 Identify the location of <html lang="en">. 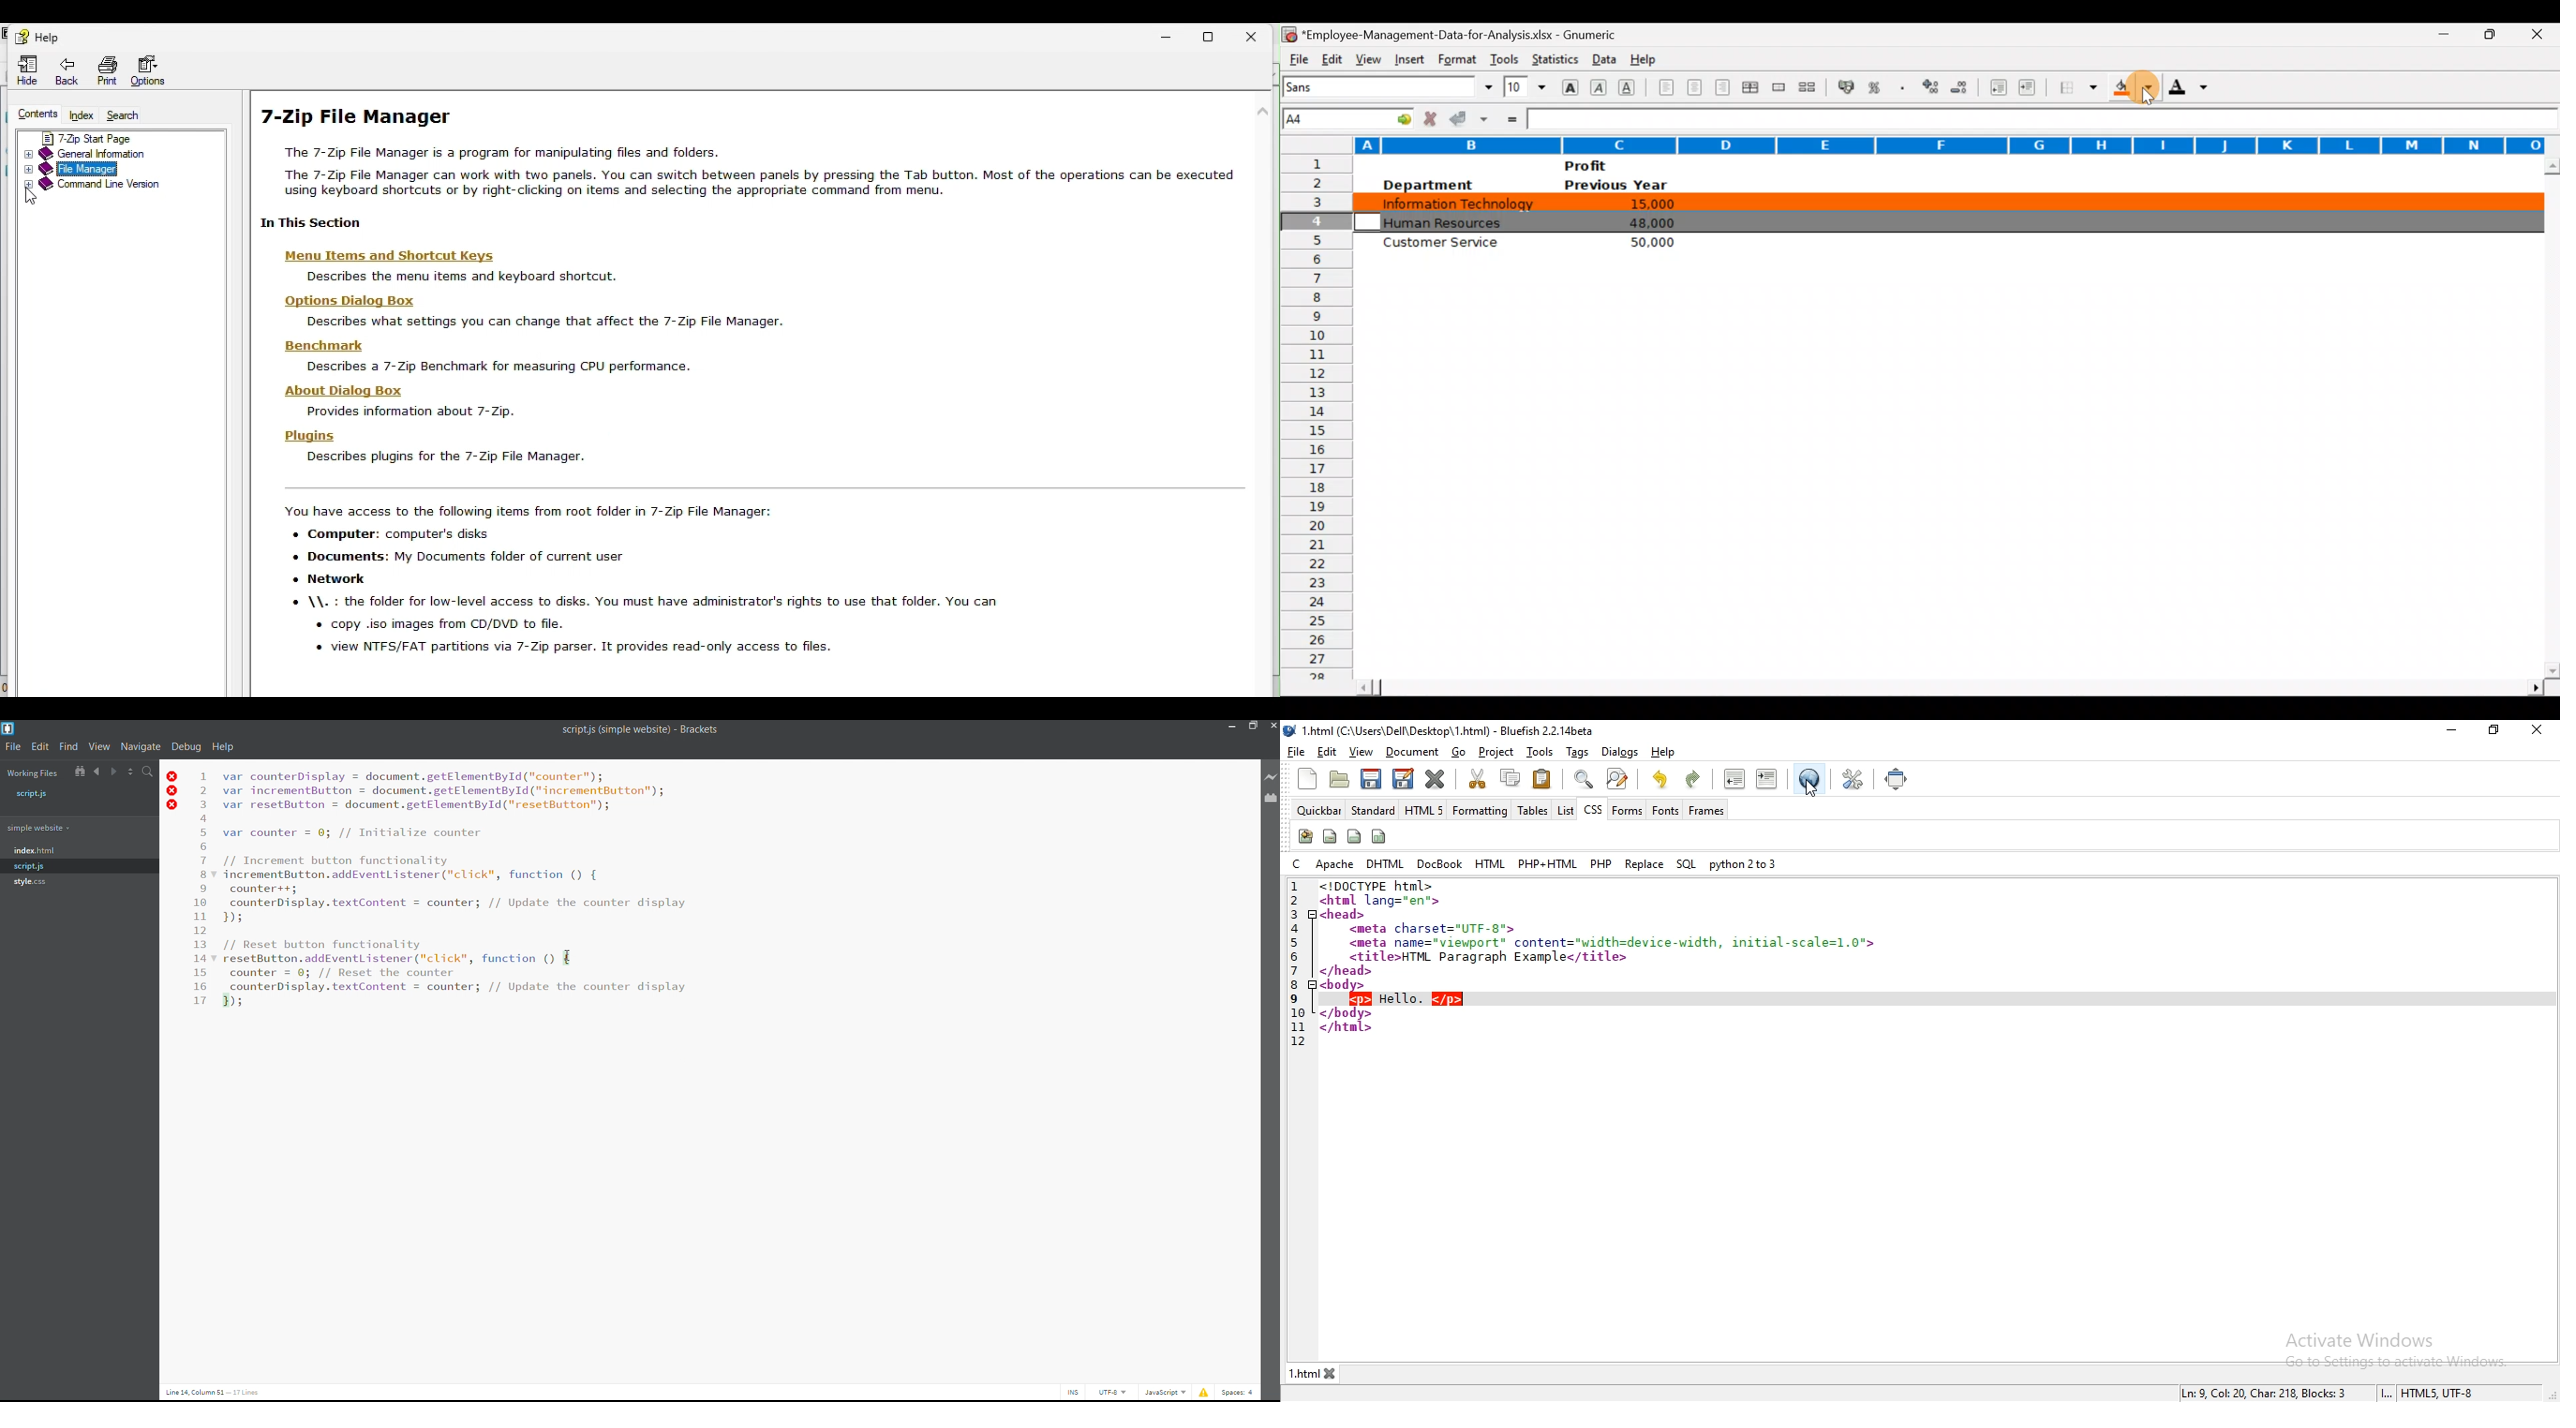
(1383, 900).